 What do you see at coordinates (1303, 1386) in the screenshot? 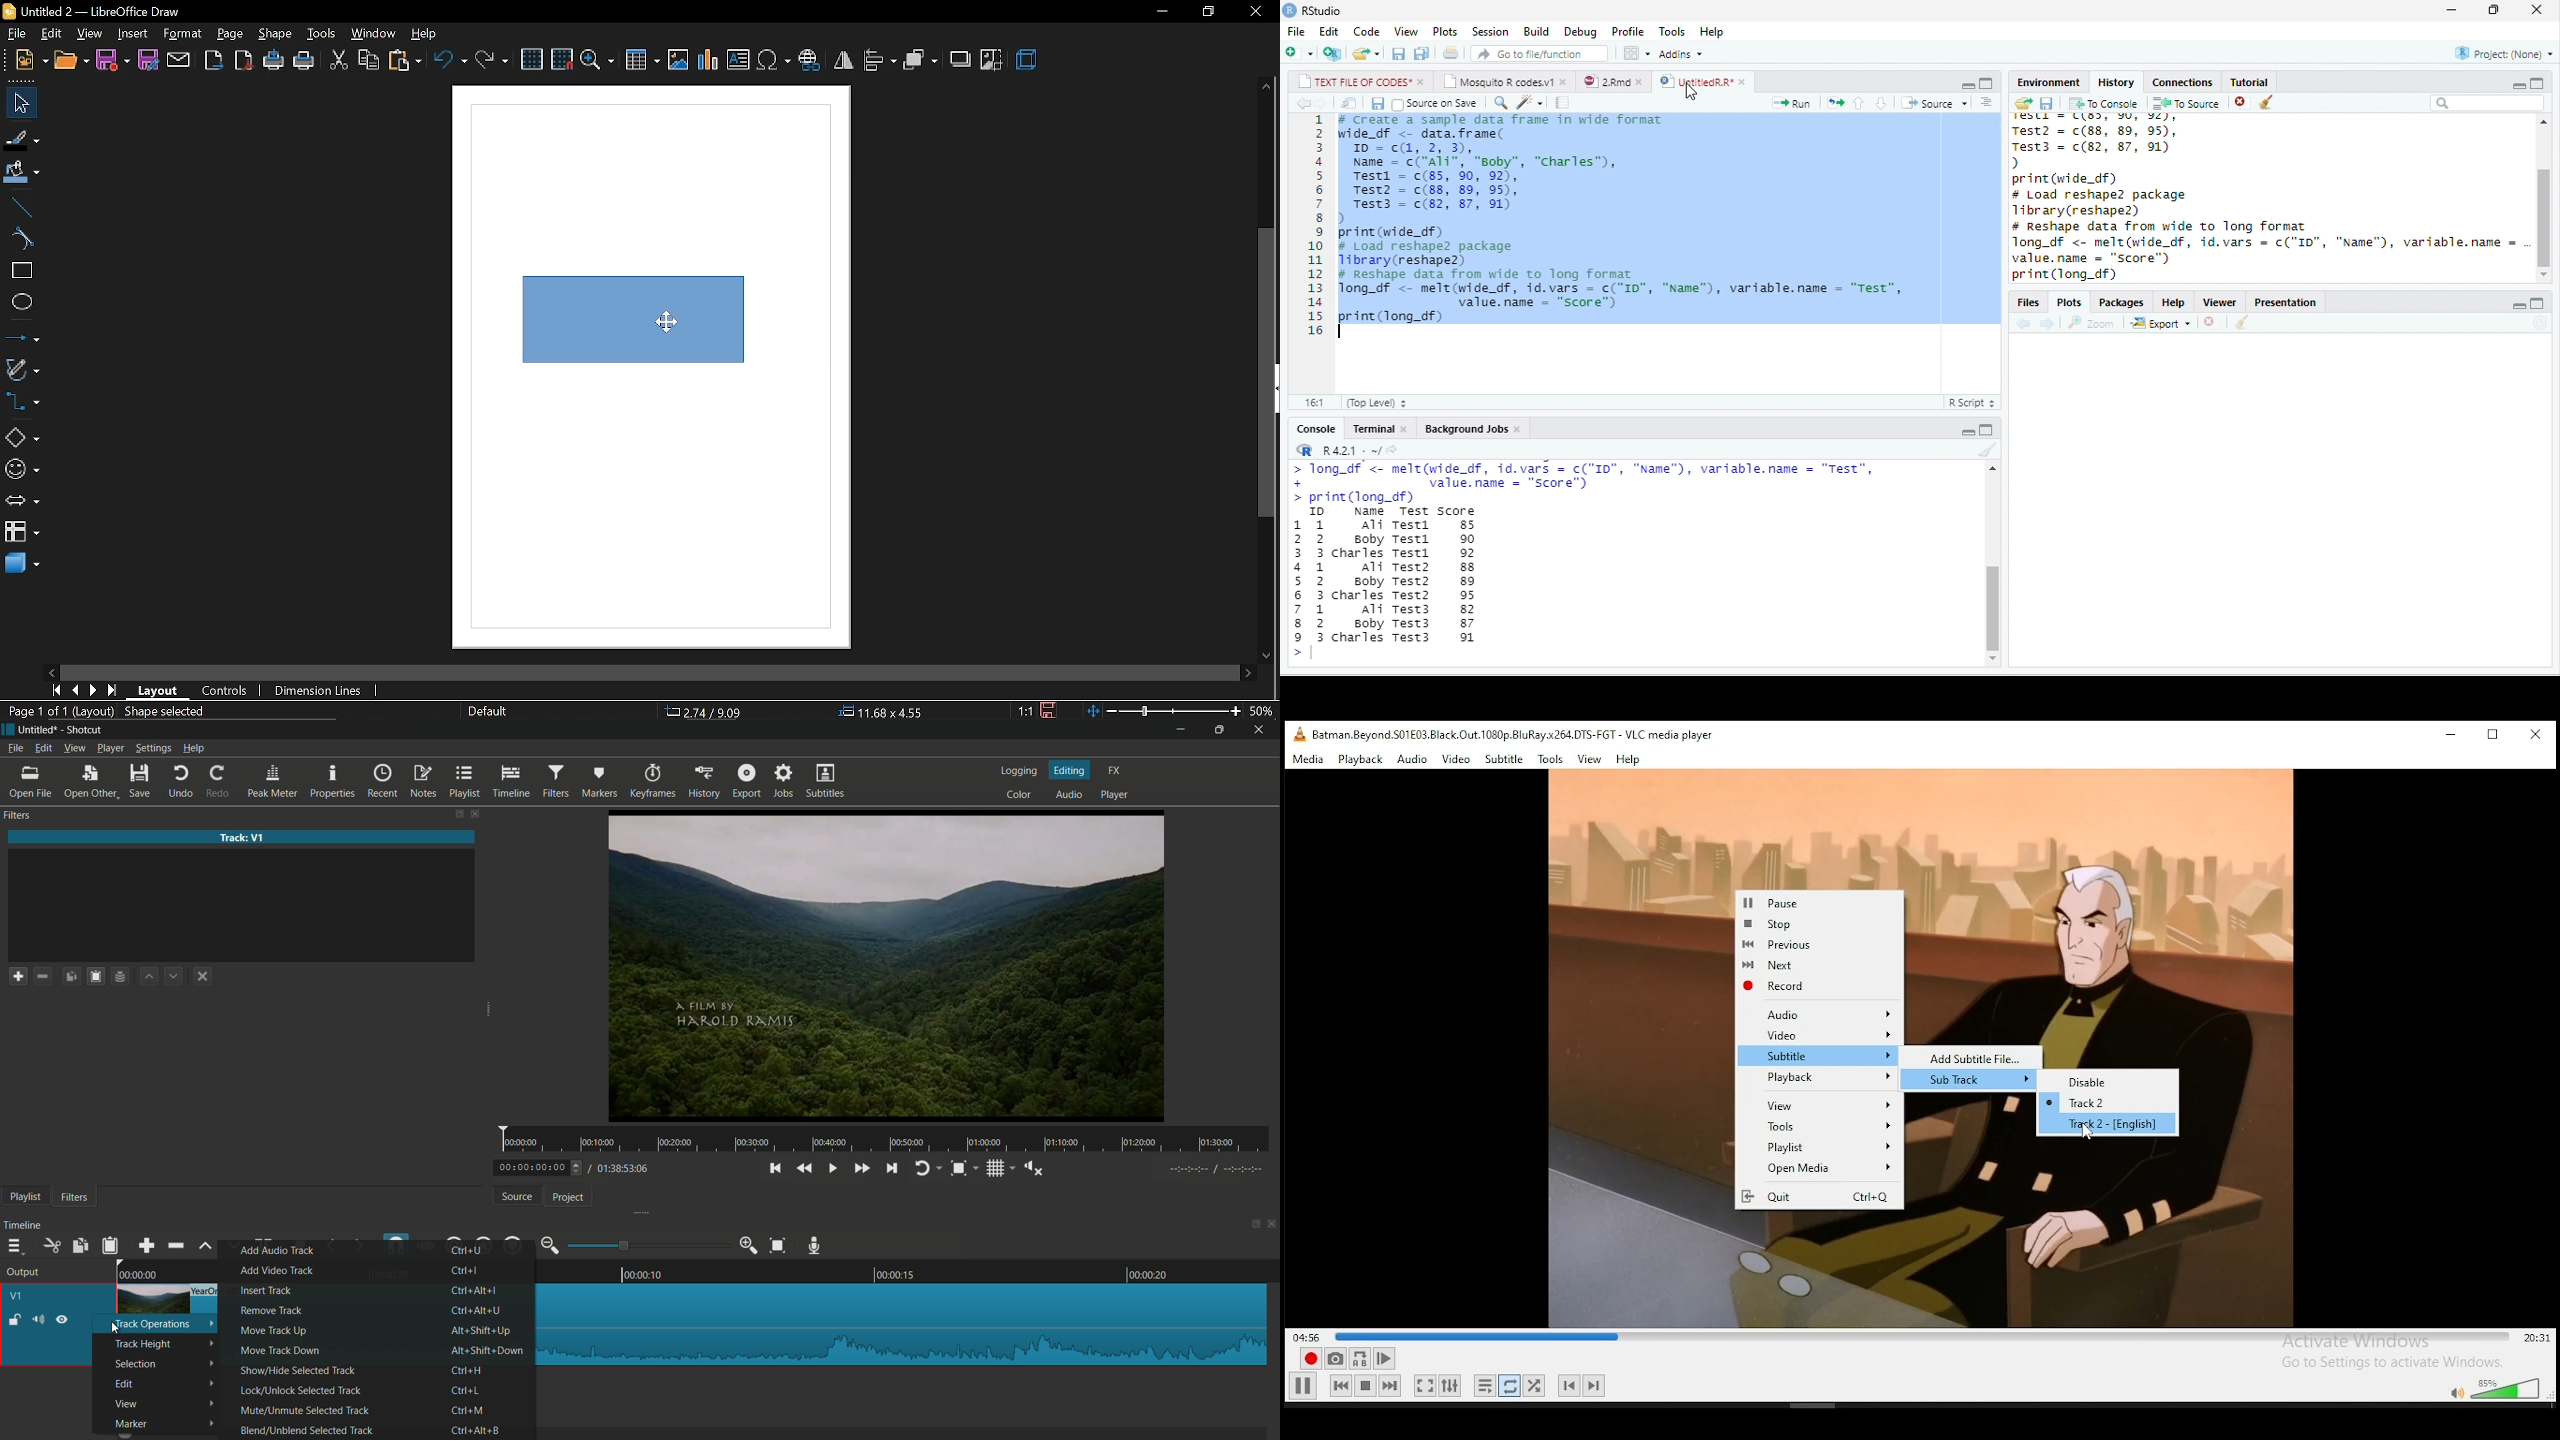
I see `play` at bounding box center [1303, 1386].